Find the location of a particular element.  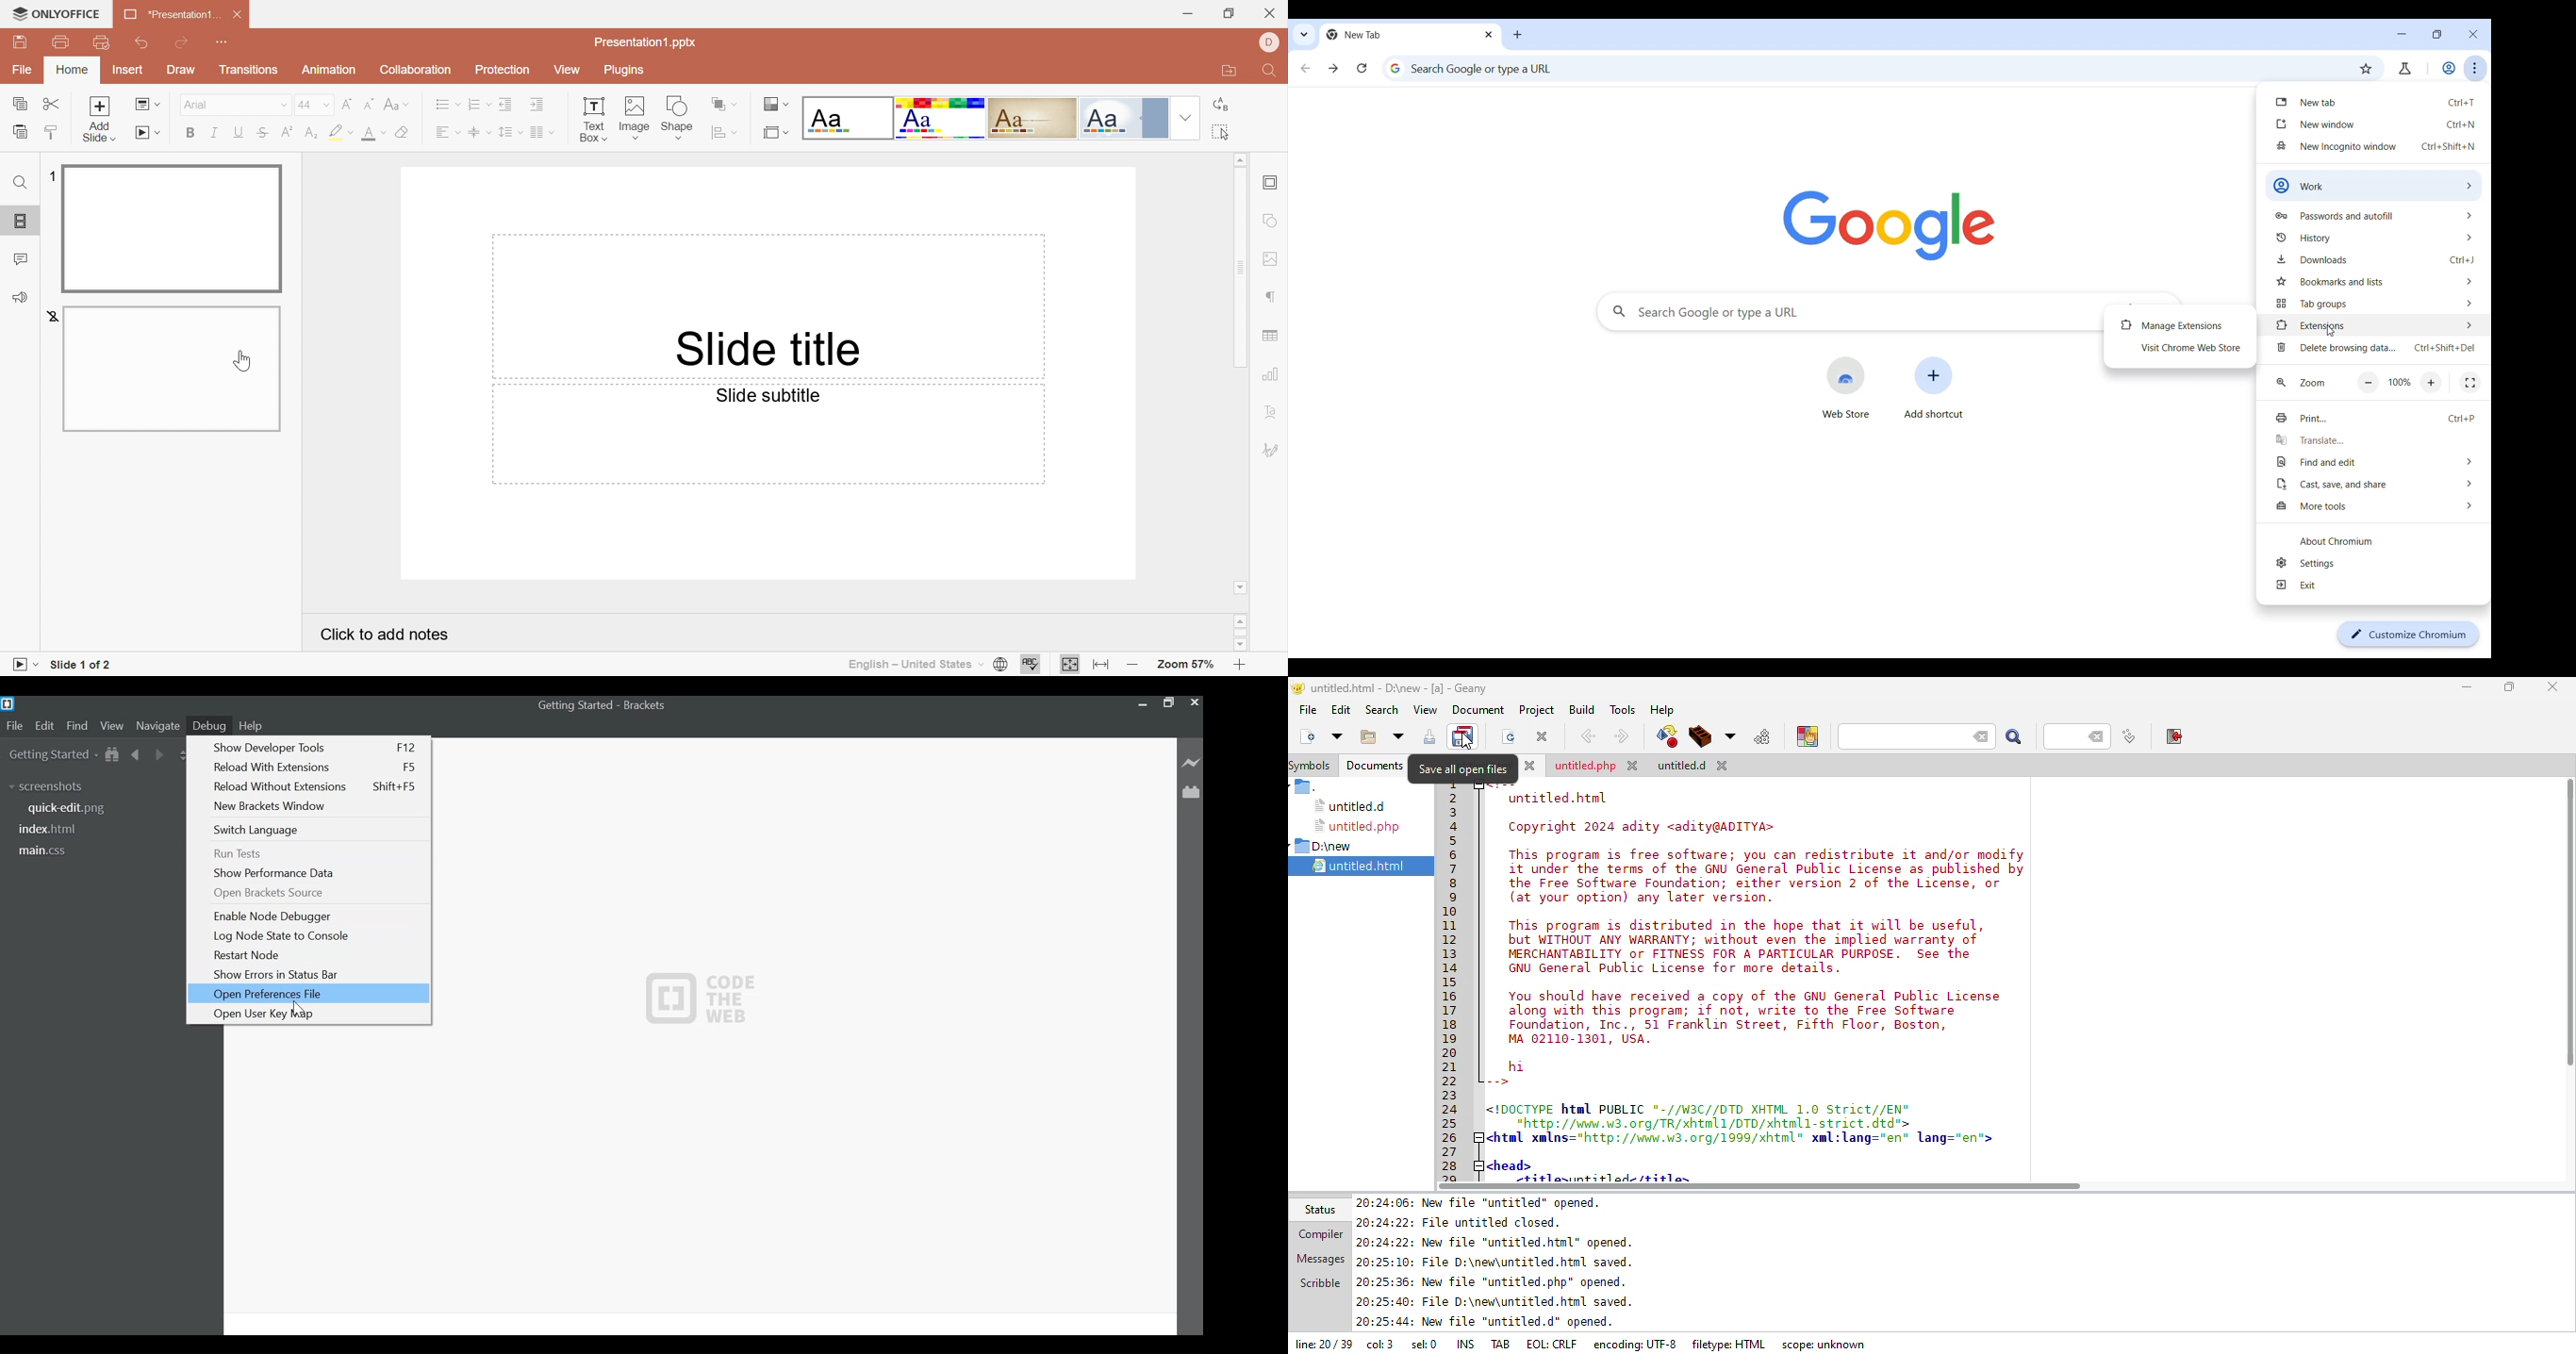

Slide subtitle is located at coordinates (768, 396).